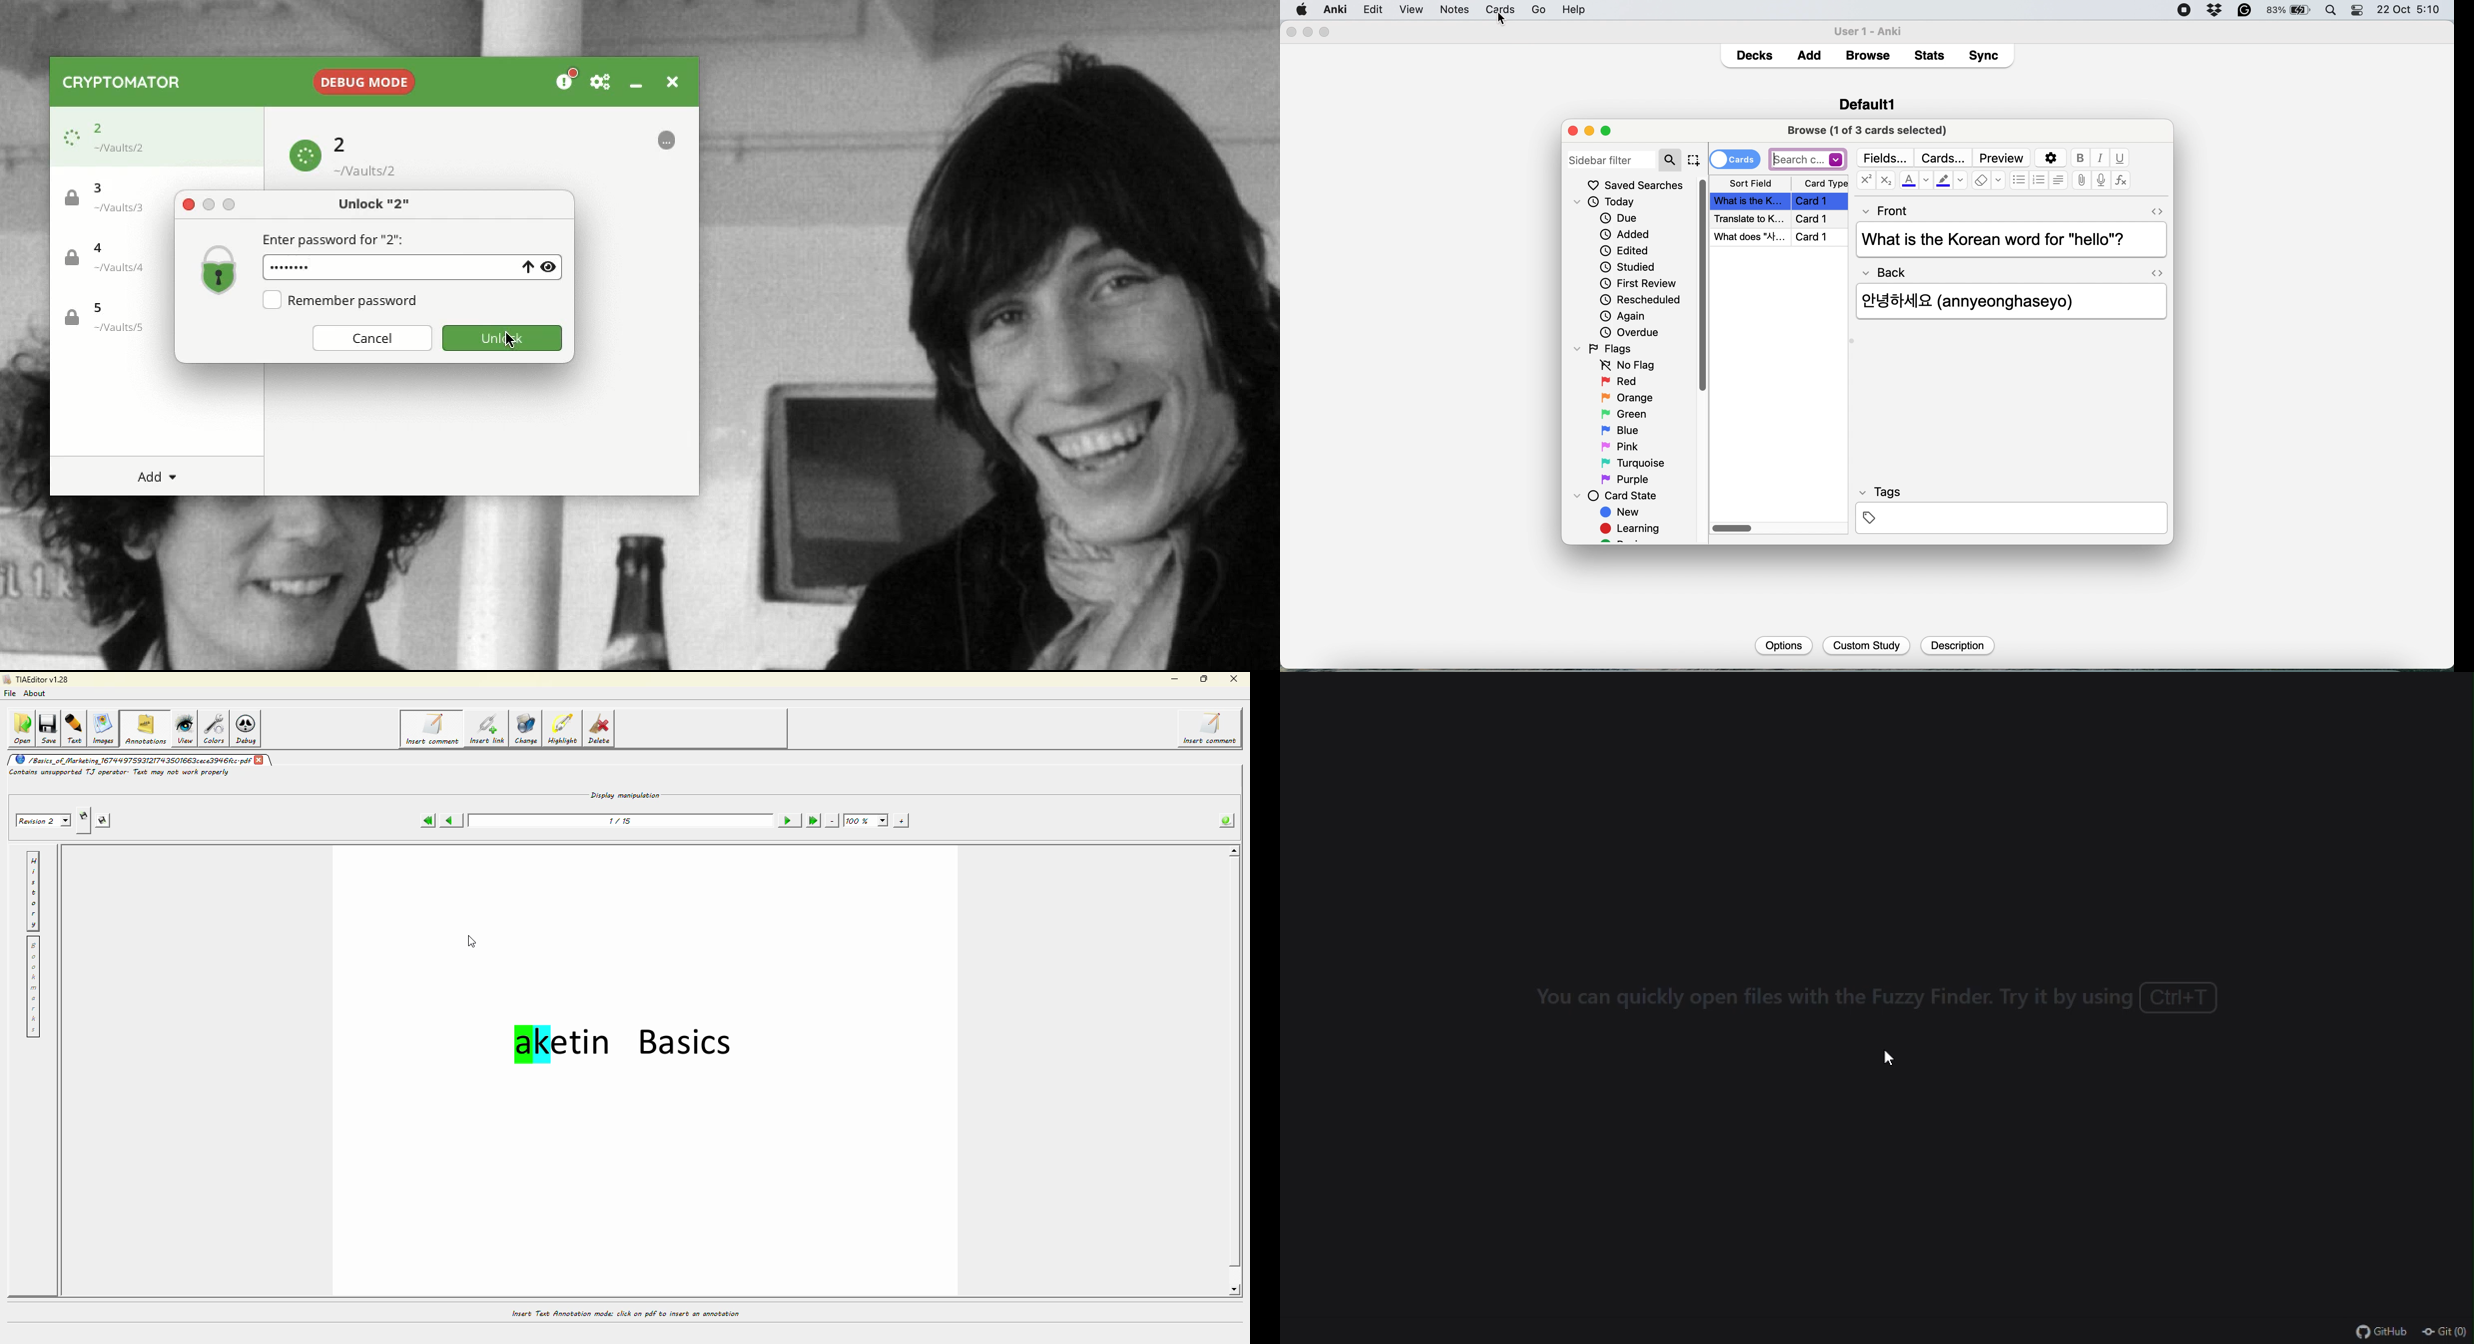 This screenshot has height=1344, width=2492. Describe the element at coordinates (1502, 20) in the screenshot. I see `cursor` at that location.